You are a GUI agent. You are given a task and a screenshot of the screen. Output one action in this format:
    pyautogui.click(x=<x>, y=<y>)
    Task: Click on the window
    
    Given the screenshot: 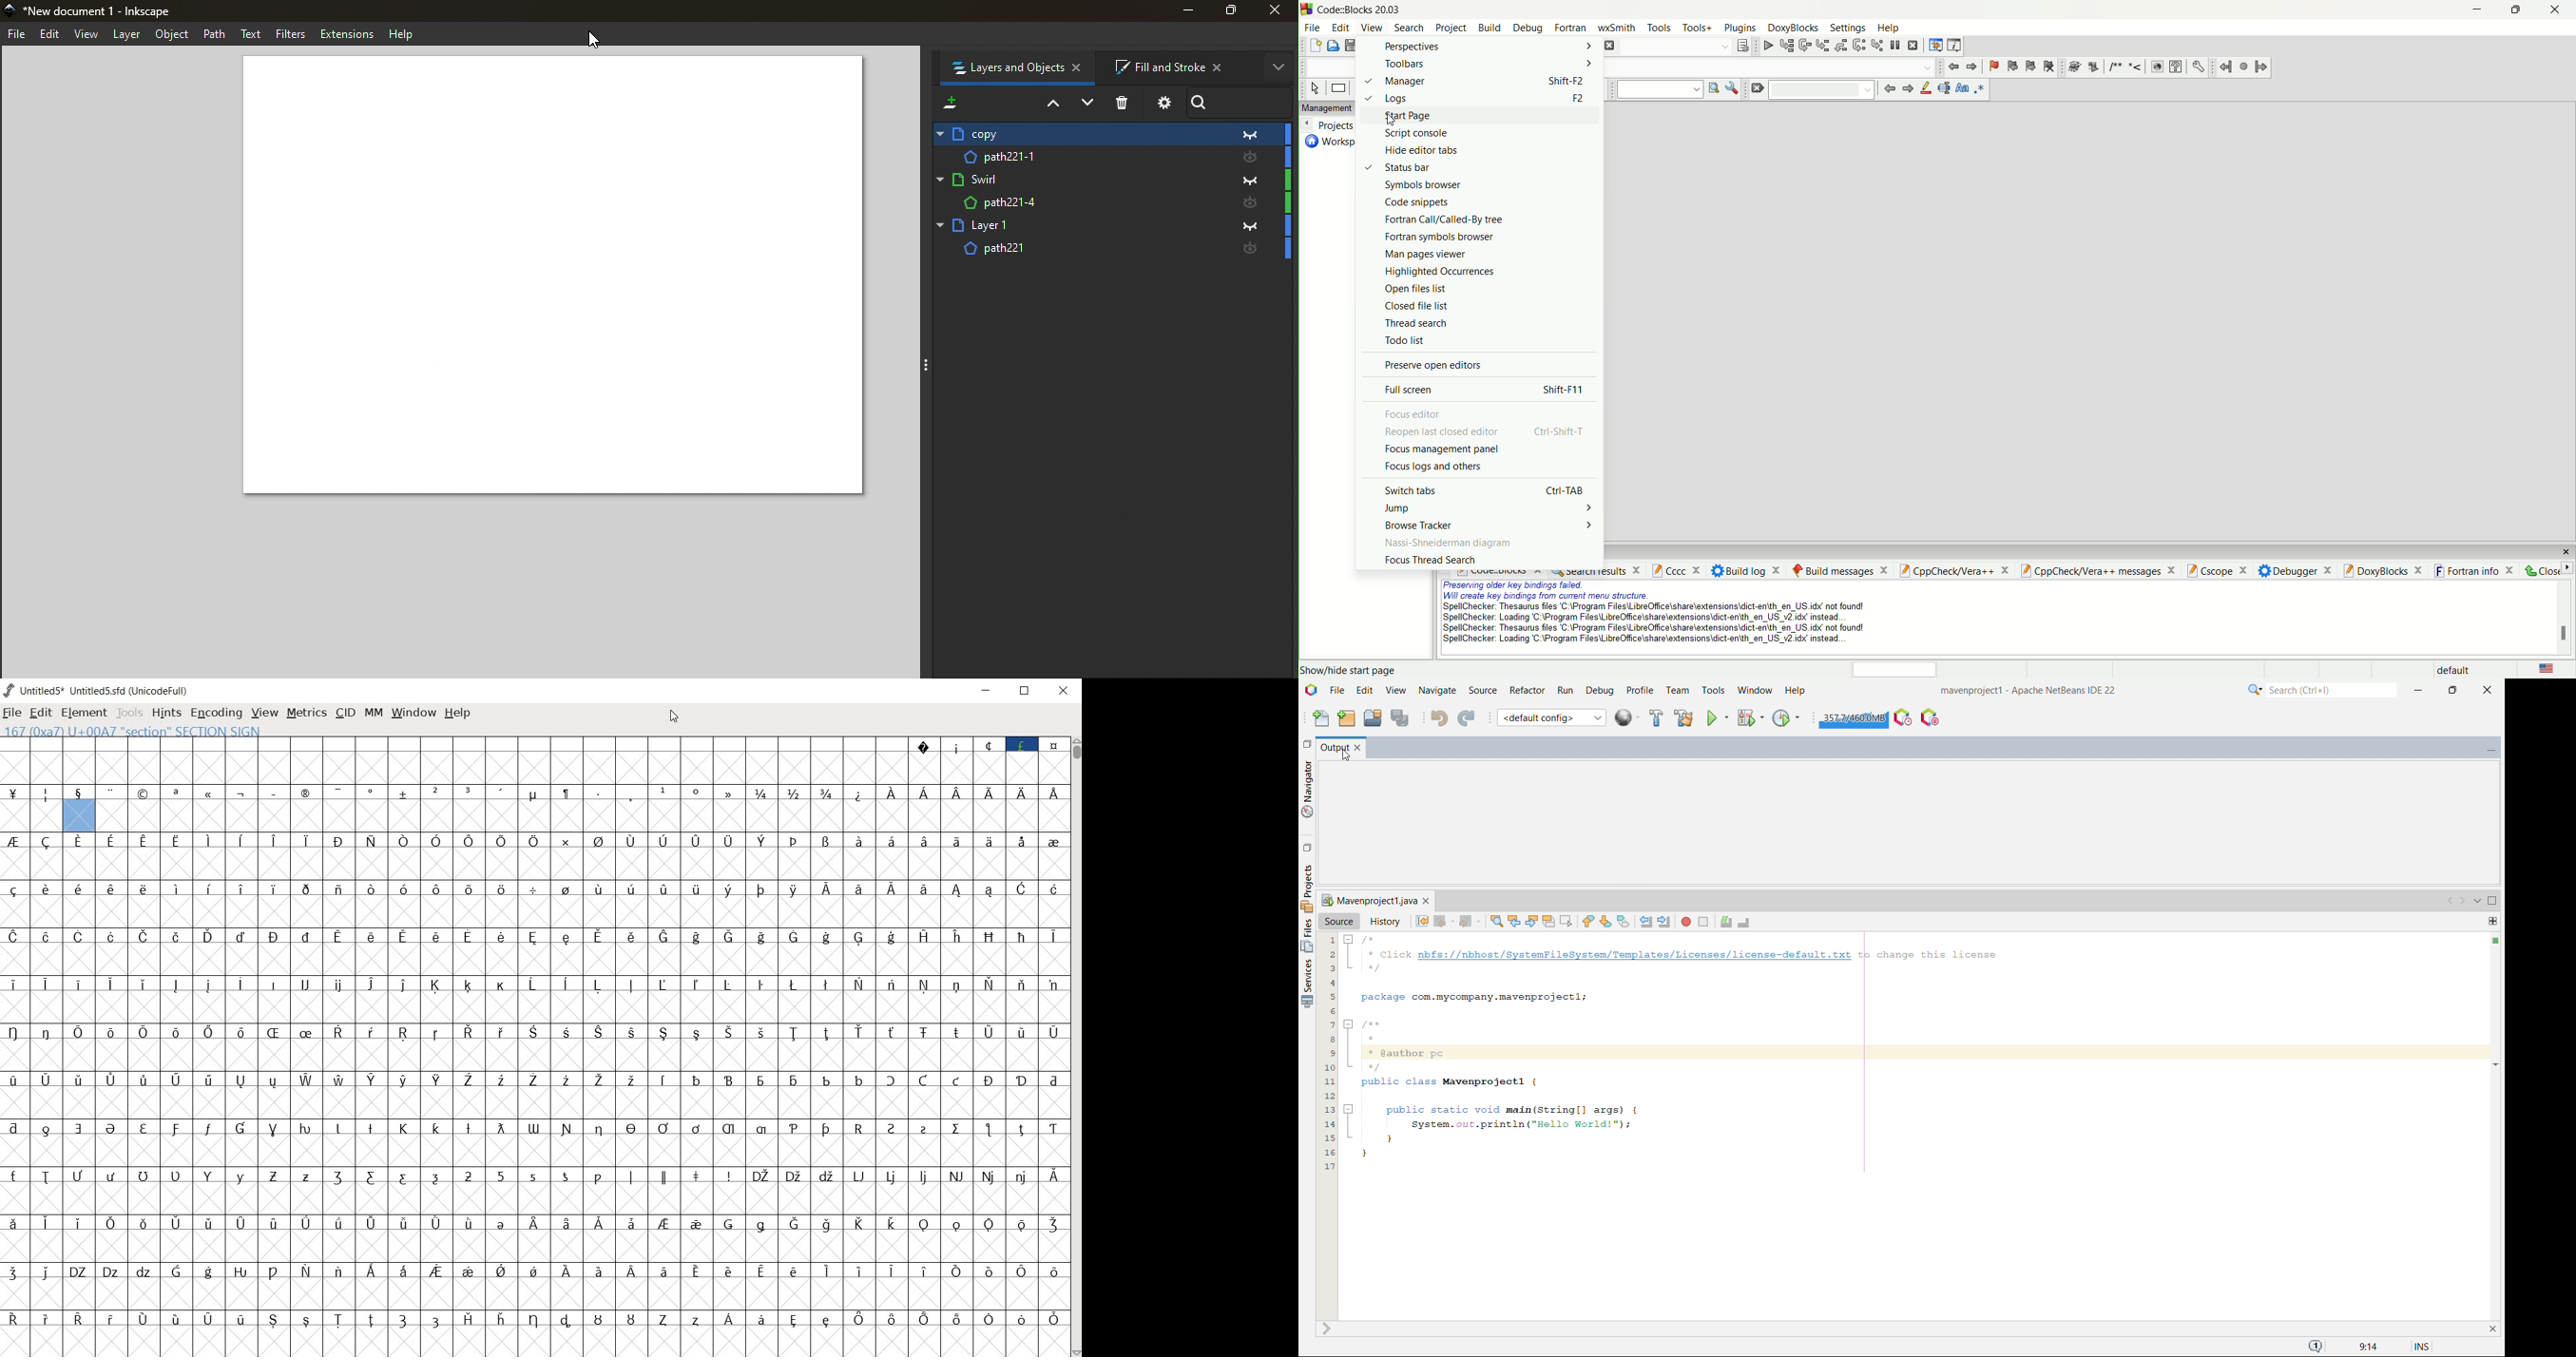 What is the action you would take?
    pyautogui.click(x=414, y=712)
    